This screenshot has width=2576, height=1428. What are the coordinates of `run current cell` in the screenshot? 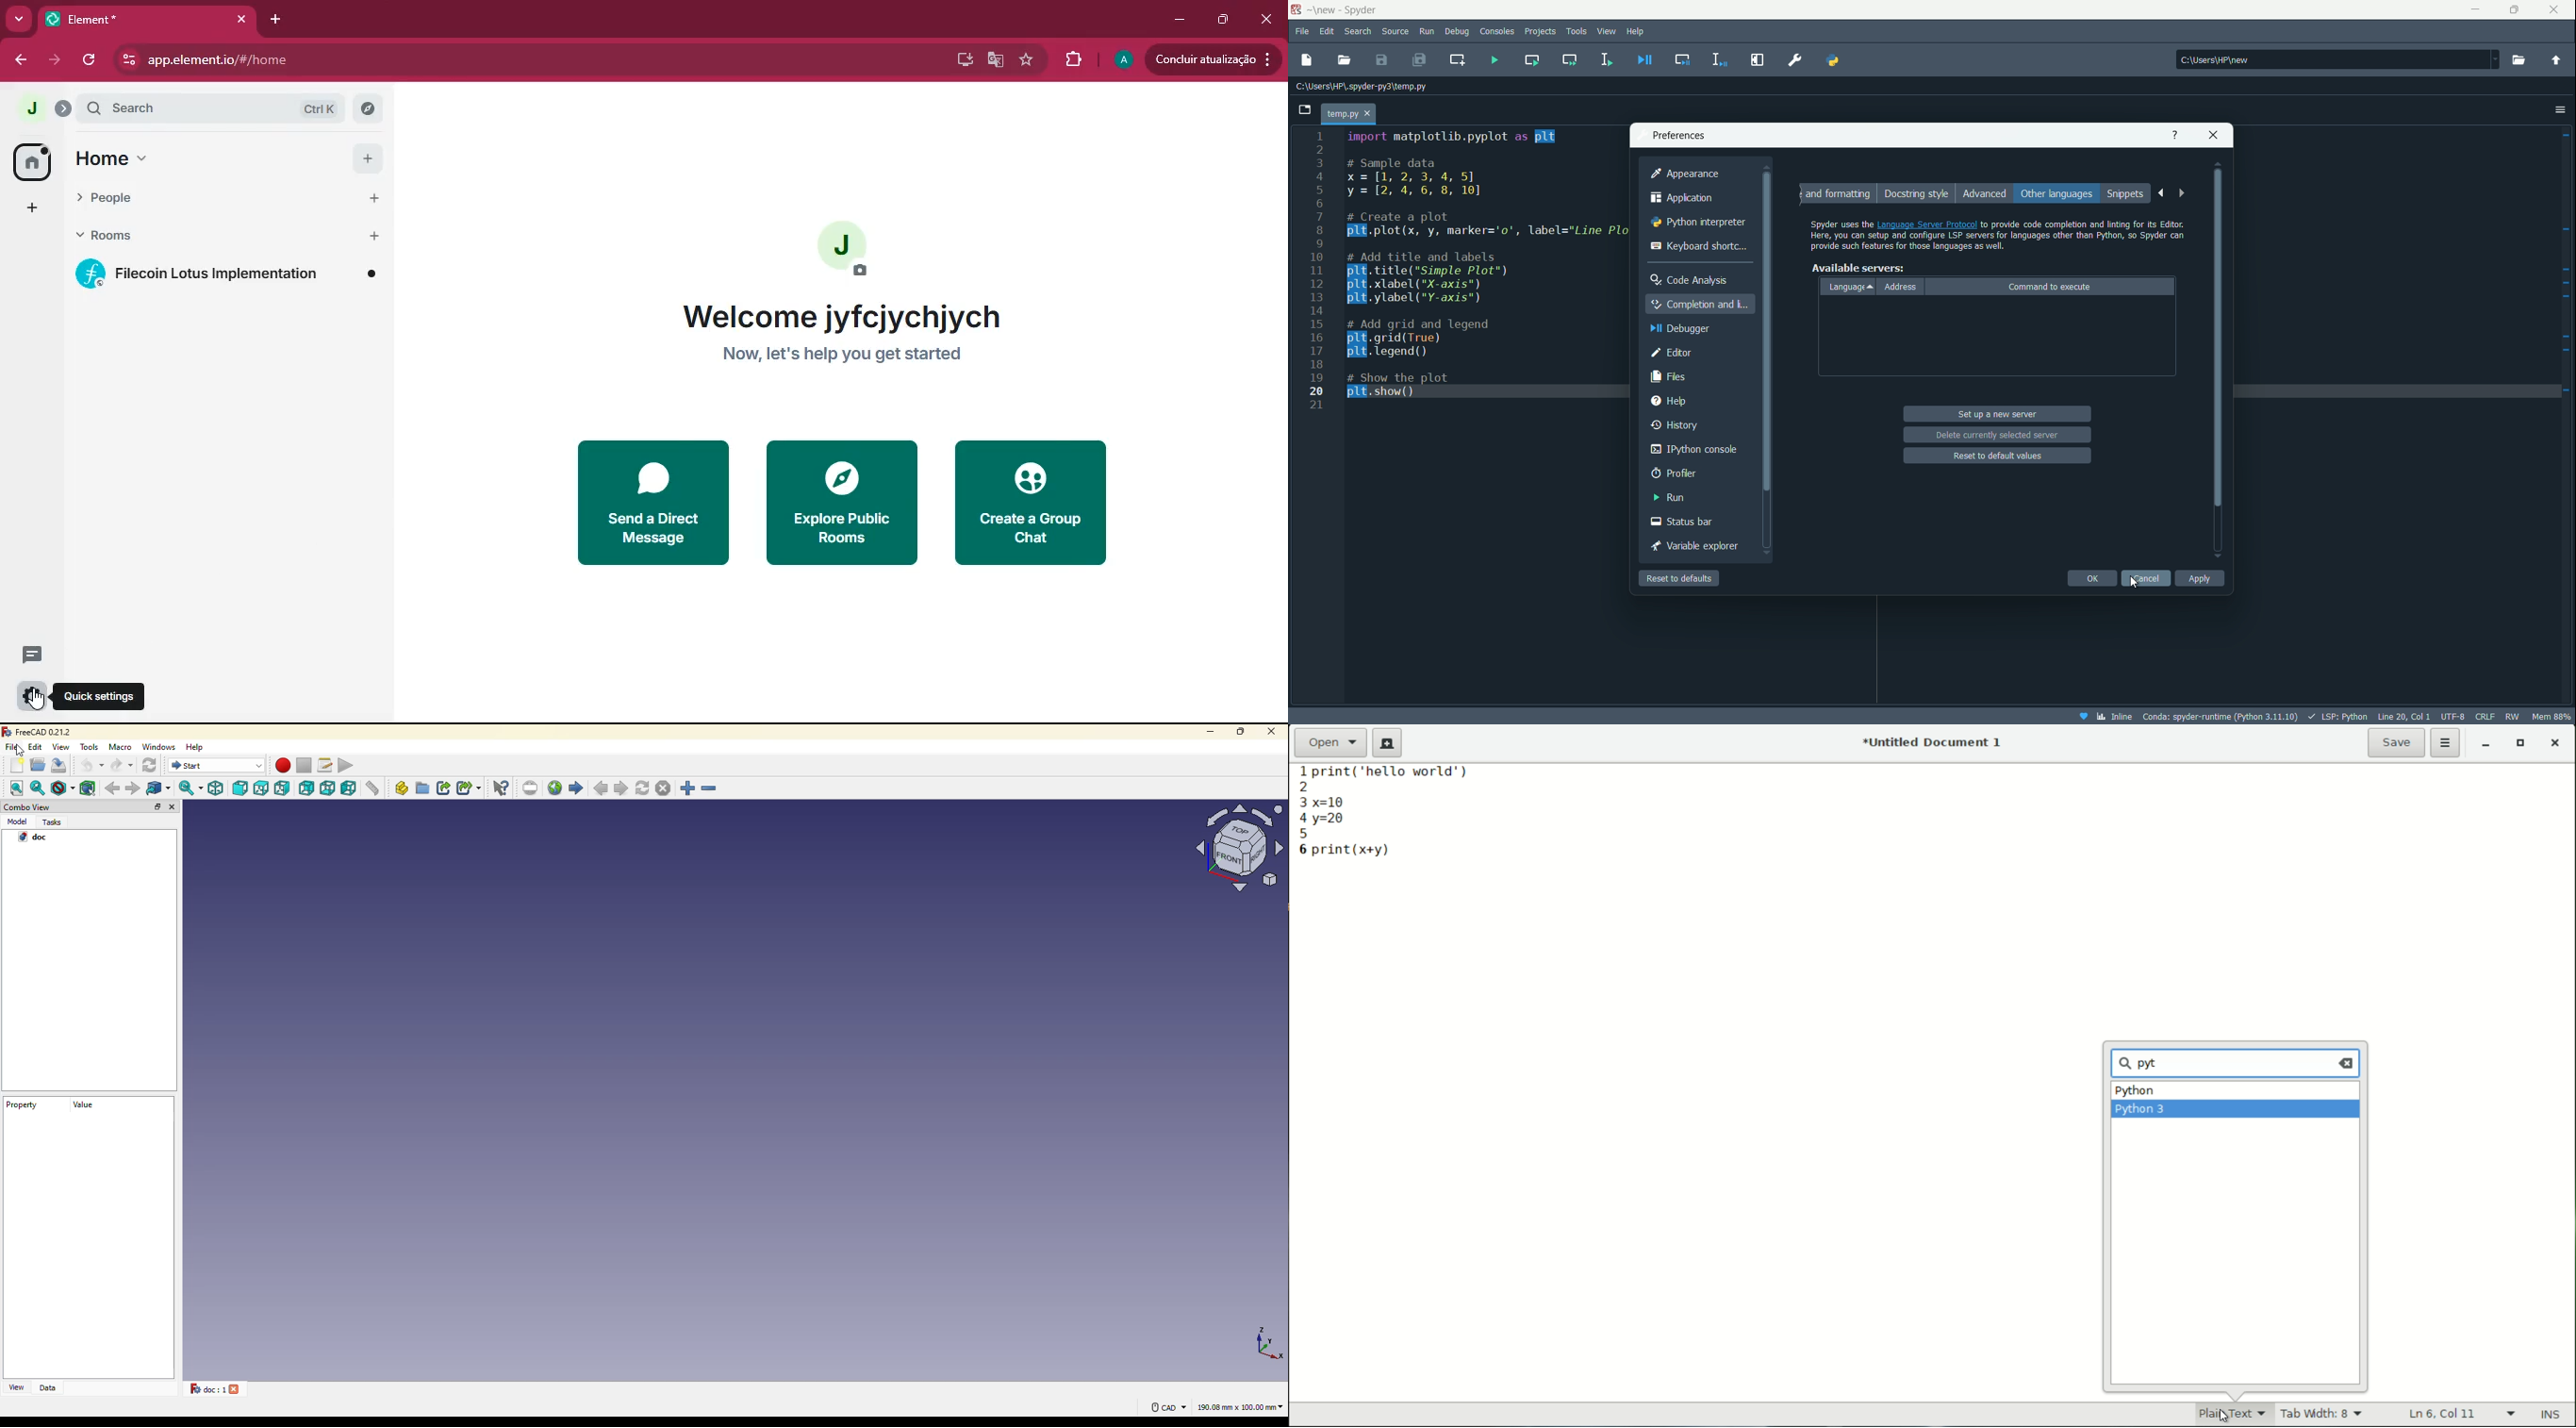 It's located at (1531, 59).